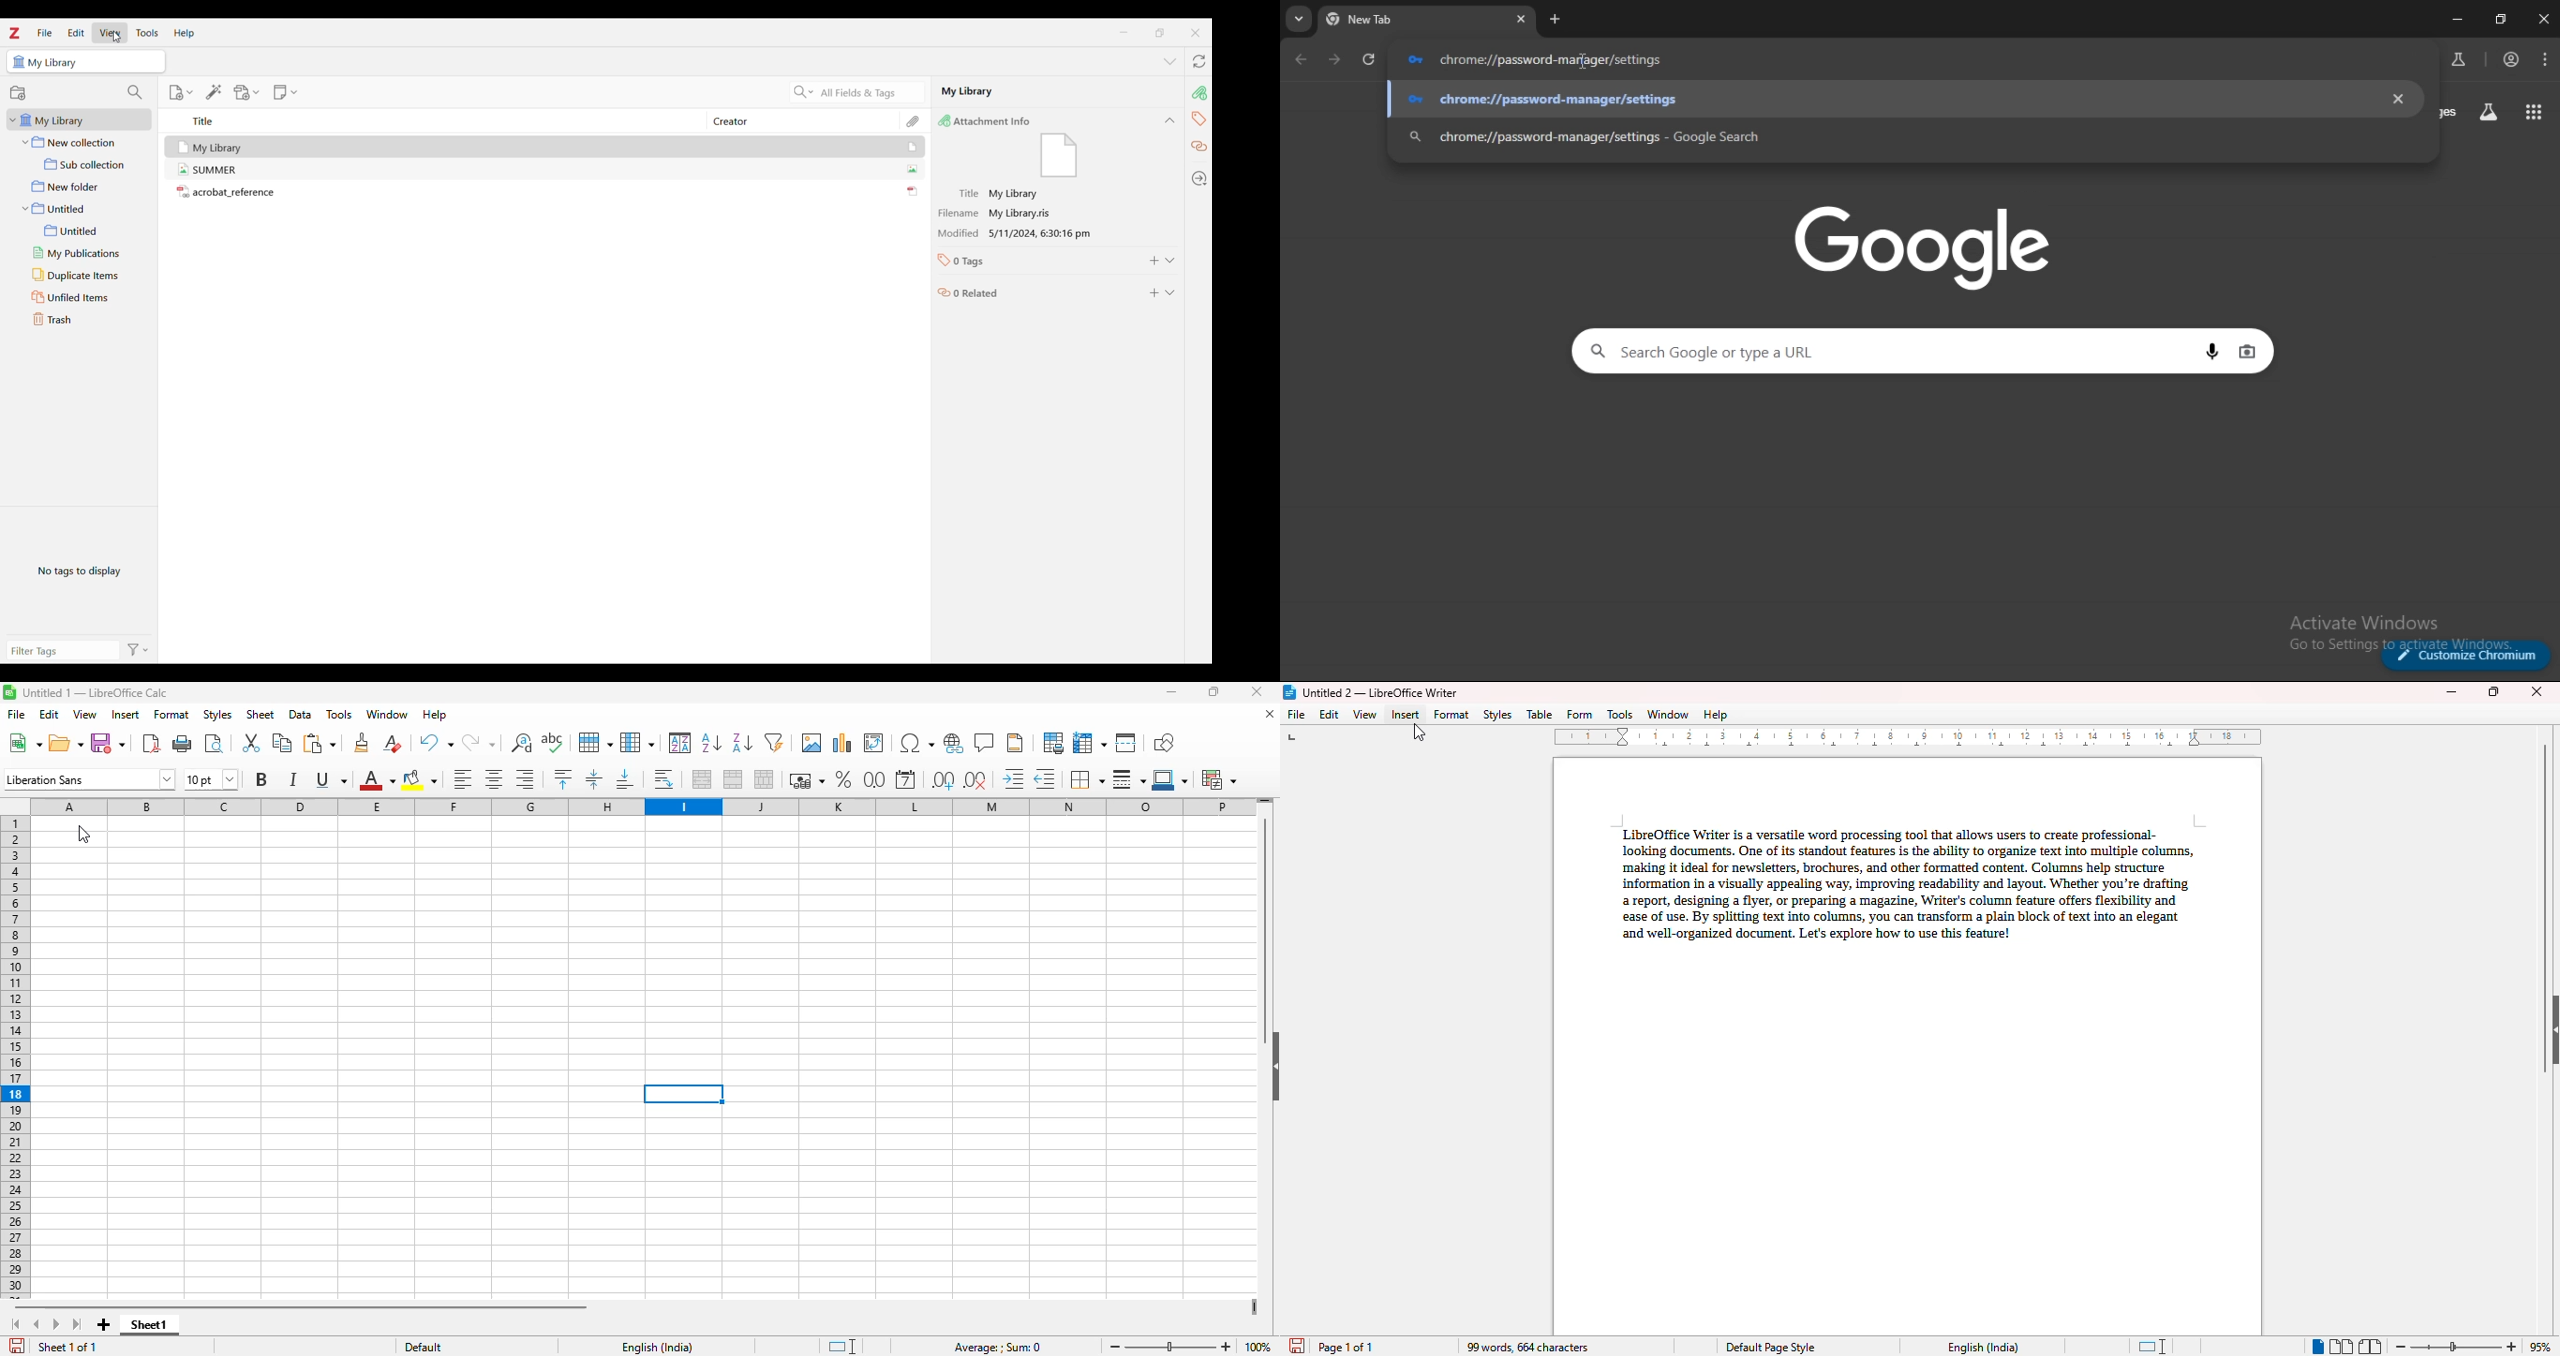 The height and width of the screenshot is (1372, 2576). I want to click on close tab, so click(1522, 19).